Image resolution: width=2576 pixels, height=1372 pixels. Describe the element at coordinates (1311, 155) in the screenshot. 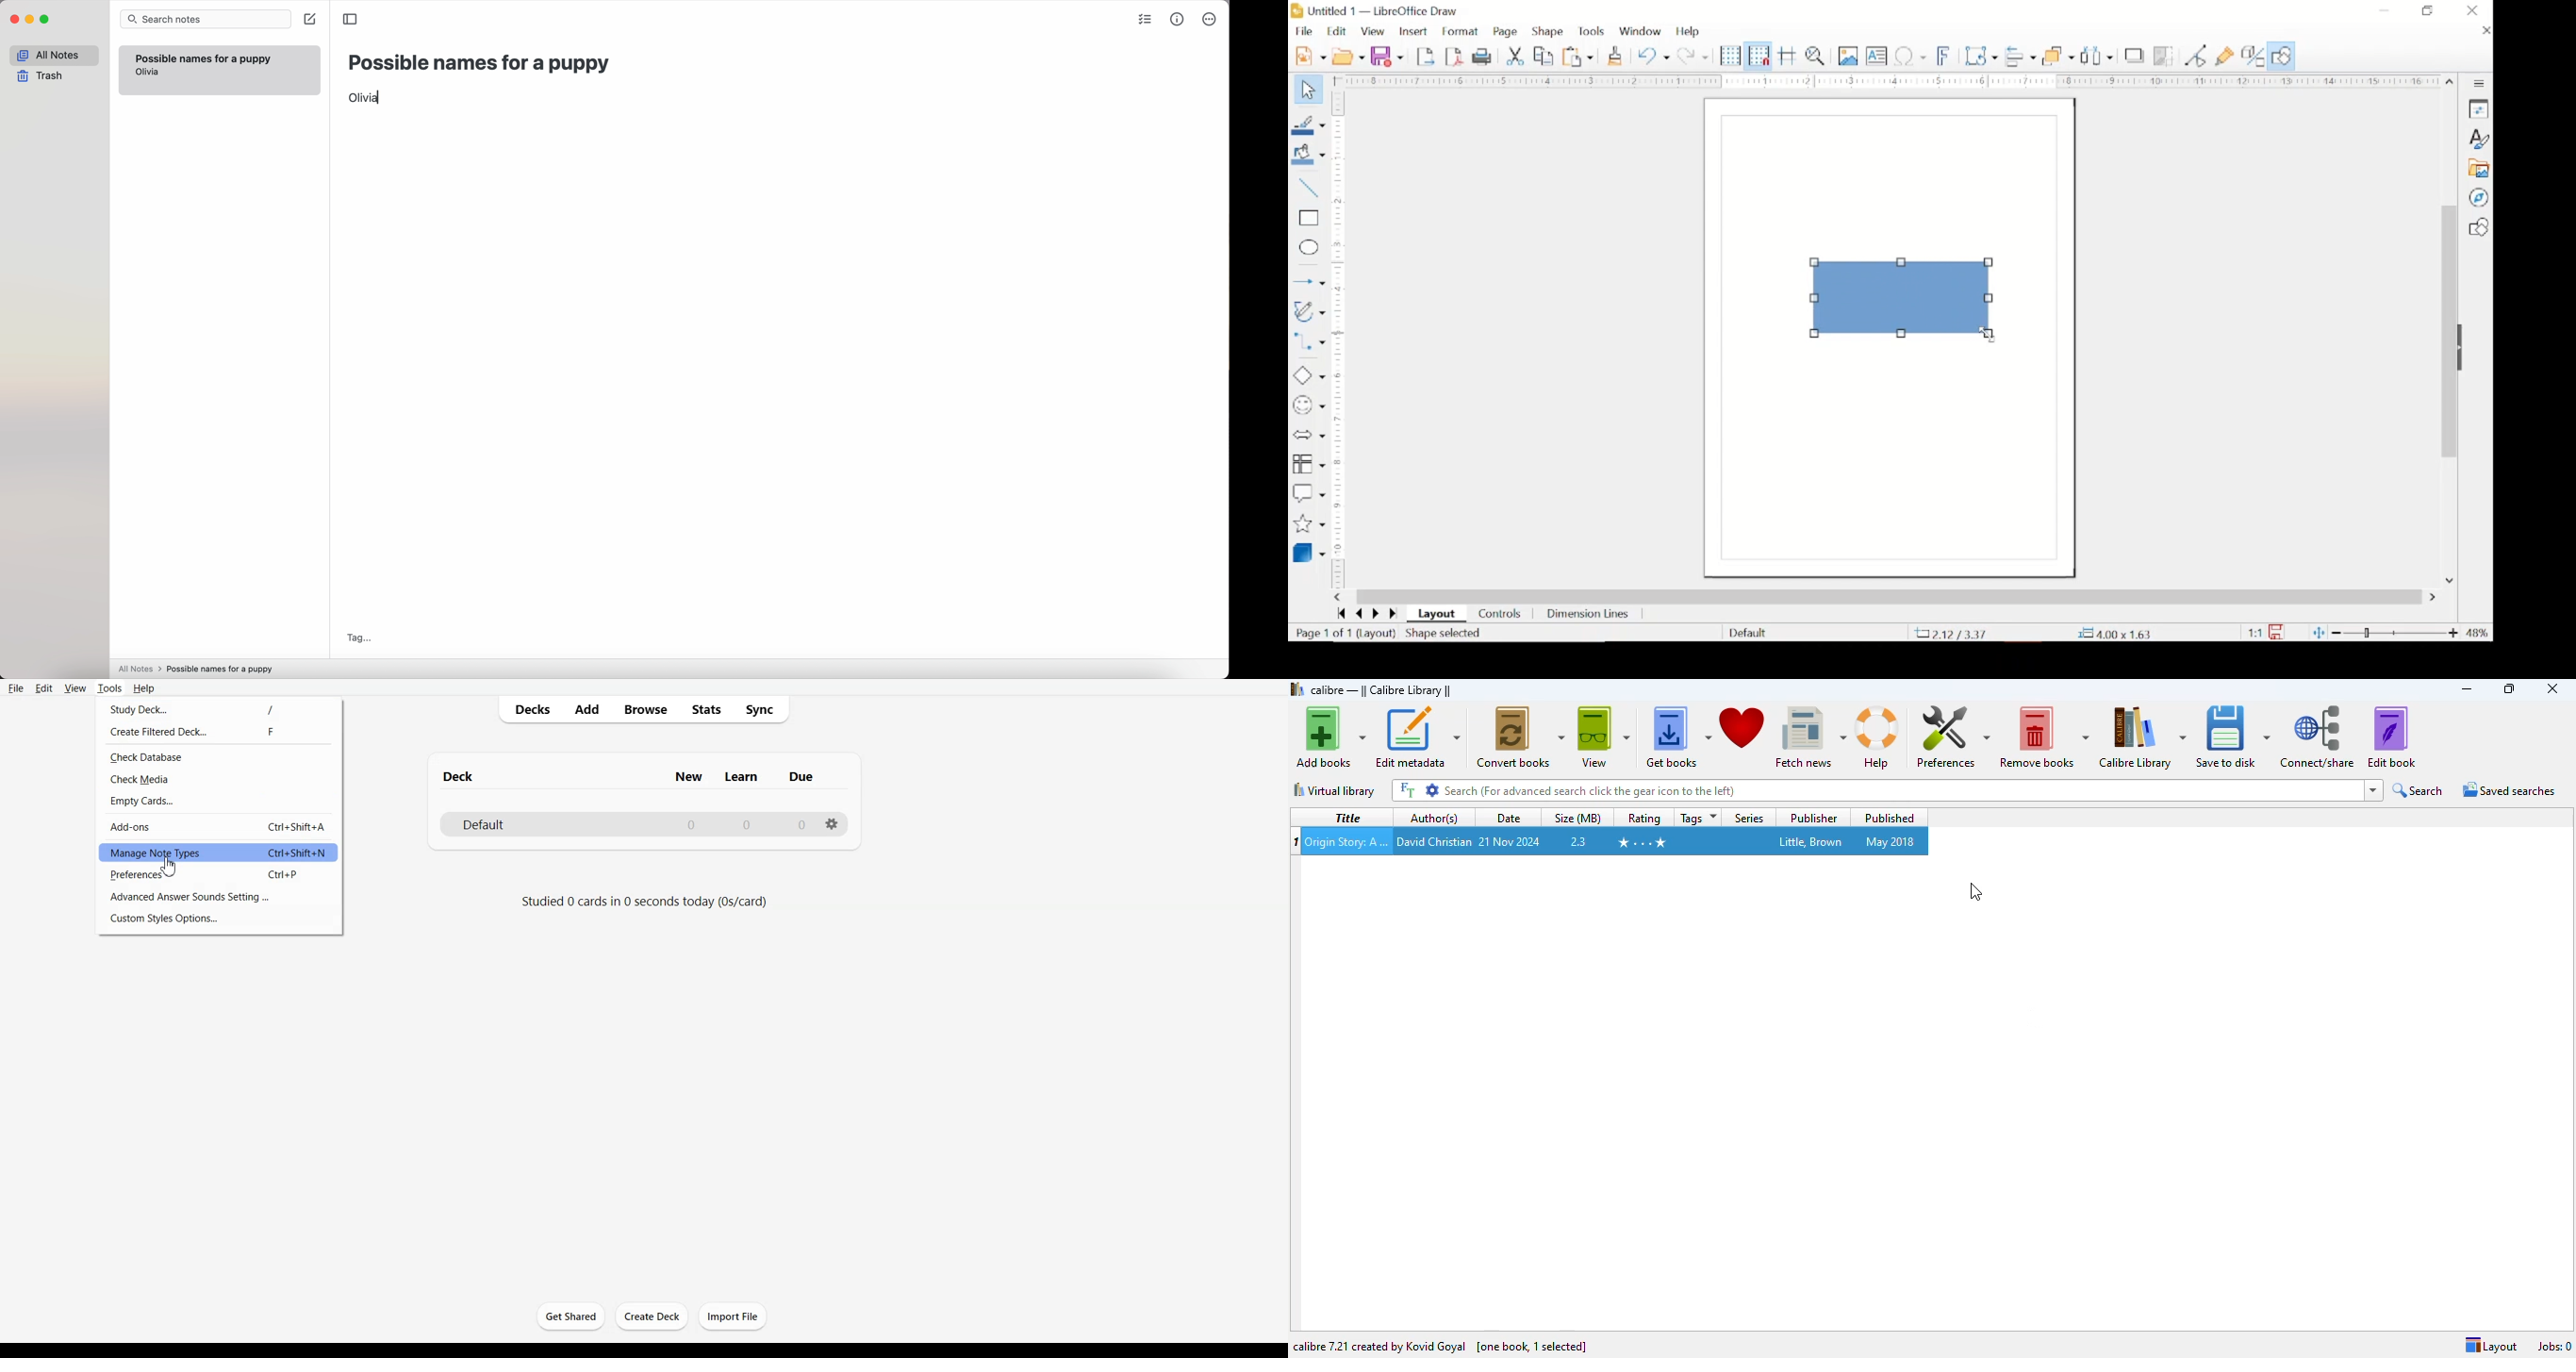

I see `fill color` at that location.